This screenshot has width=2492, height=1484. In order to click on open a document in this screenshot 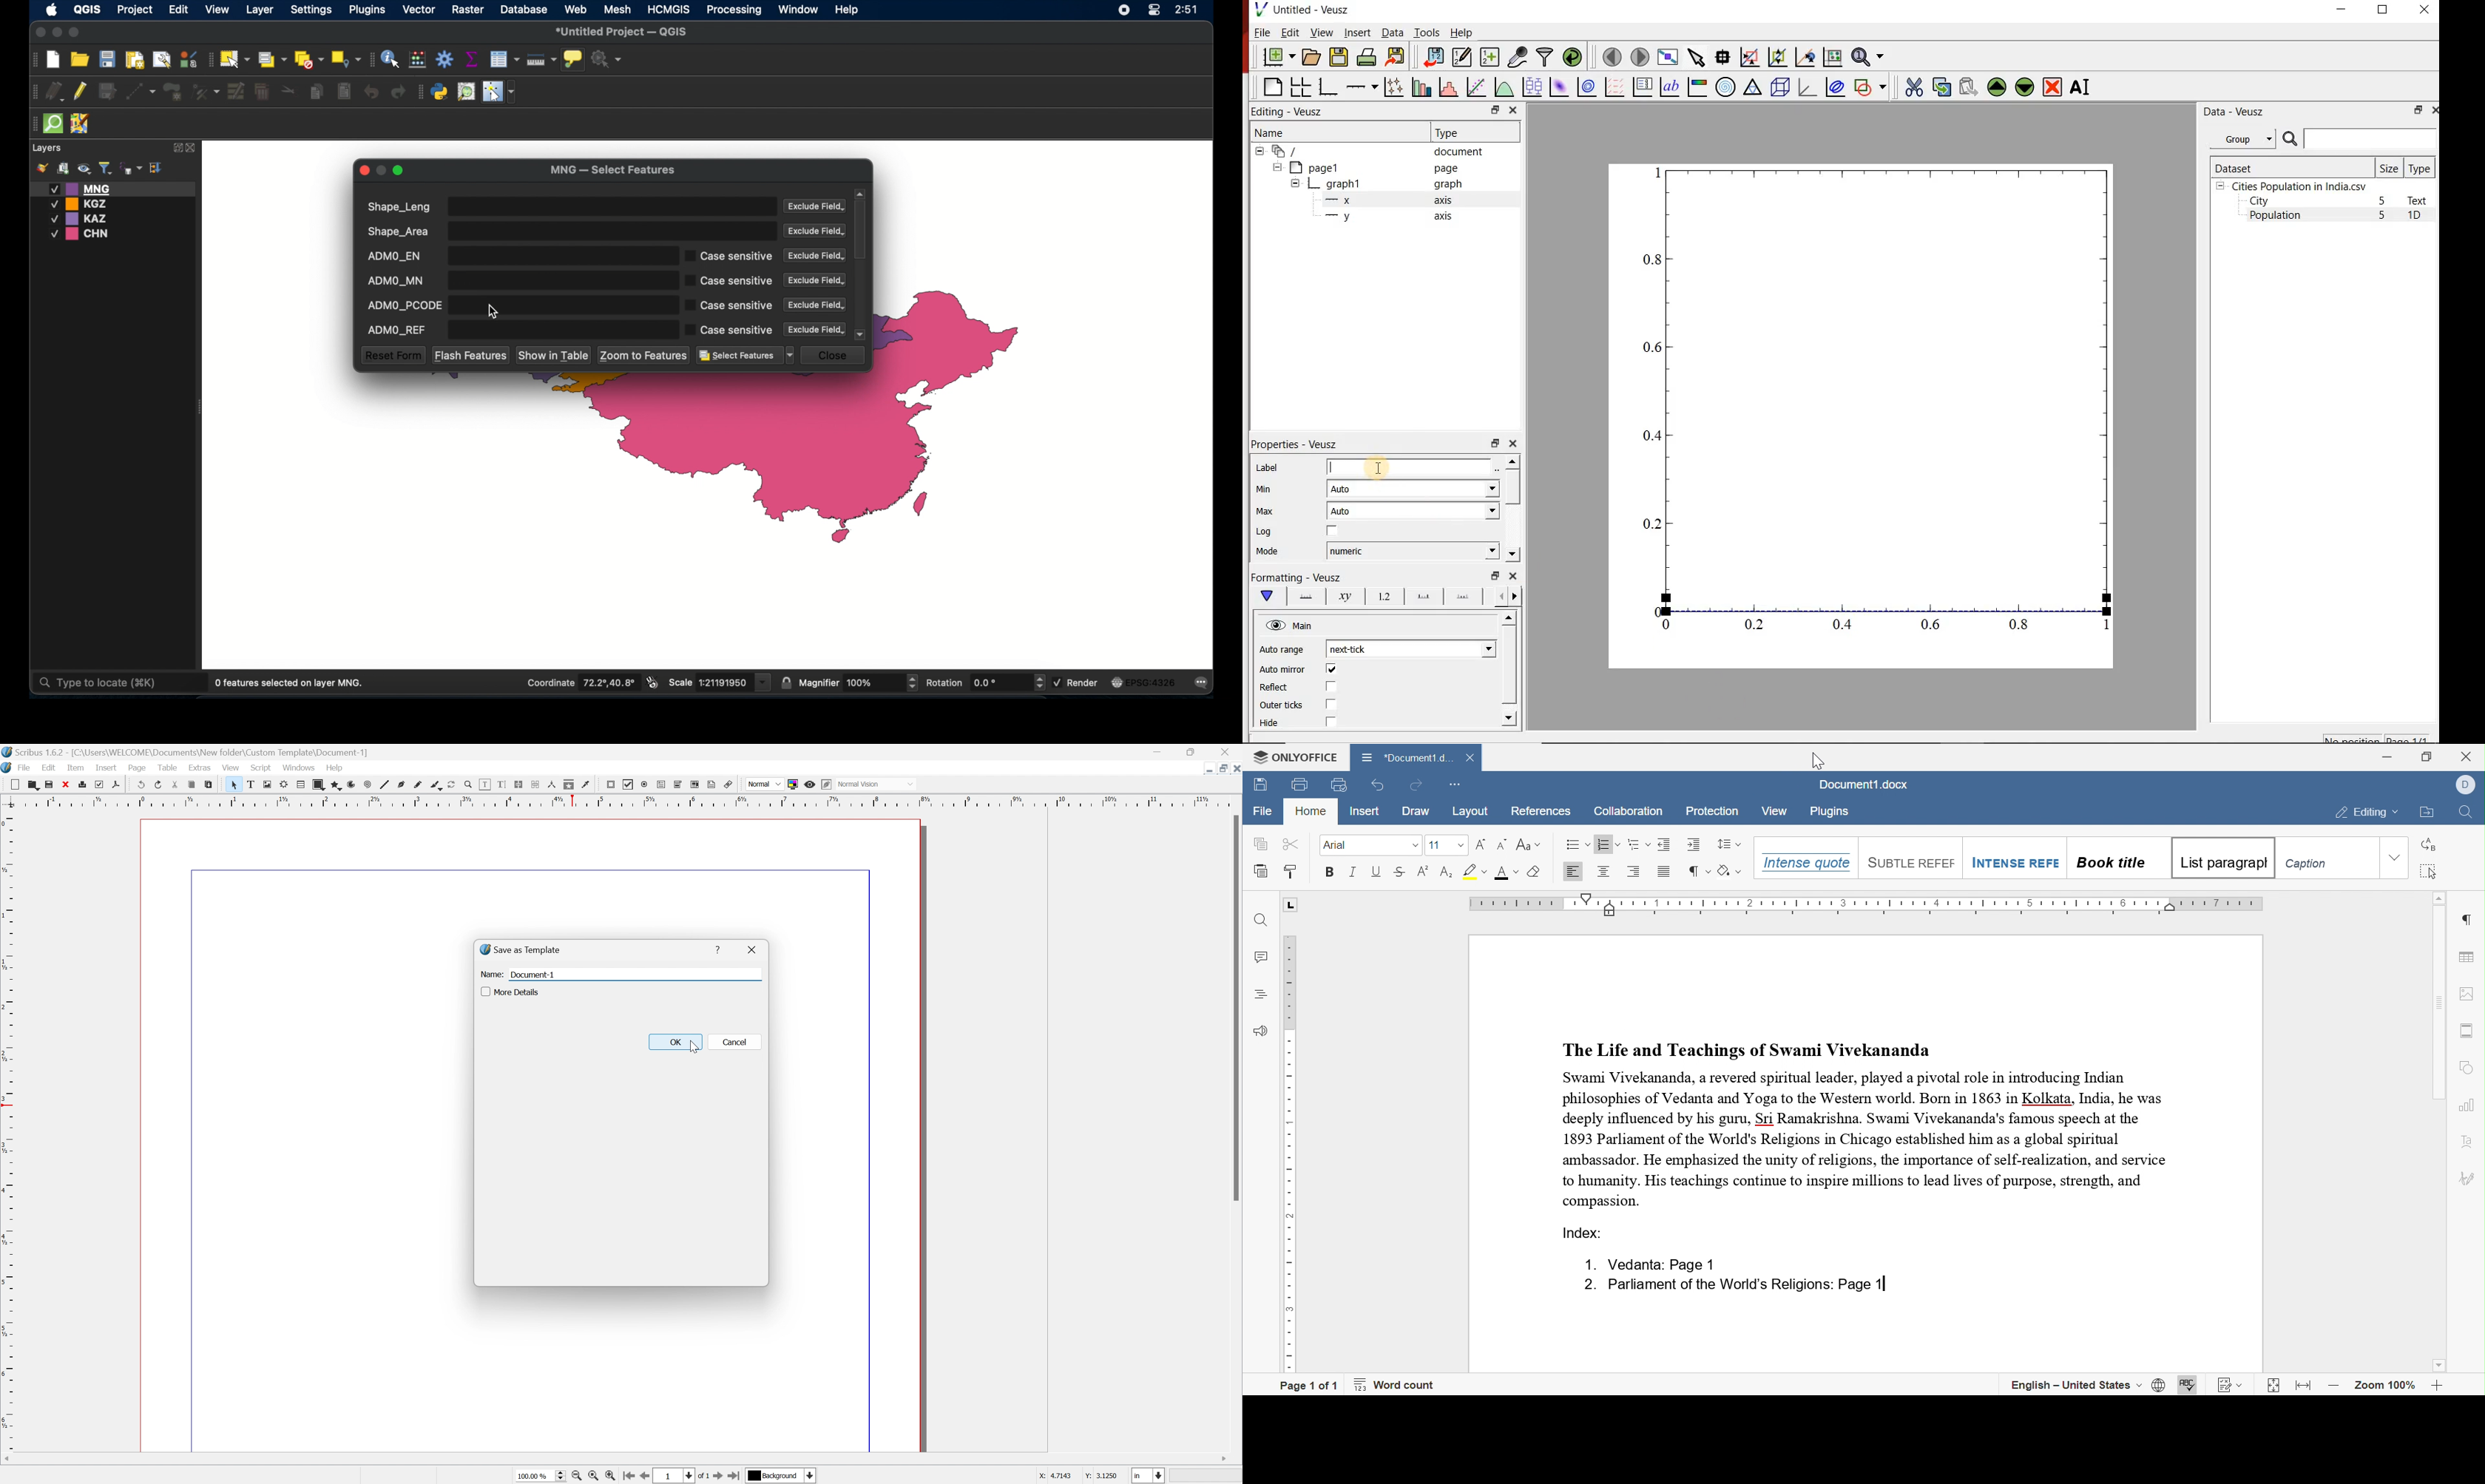, I will do `click(1310, 57)`.